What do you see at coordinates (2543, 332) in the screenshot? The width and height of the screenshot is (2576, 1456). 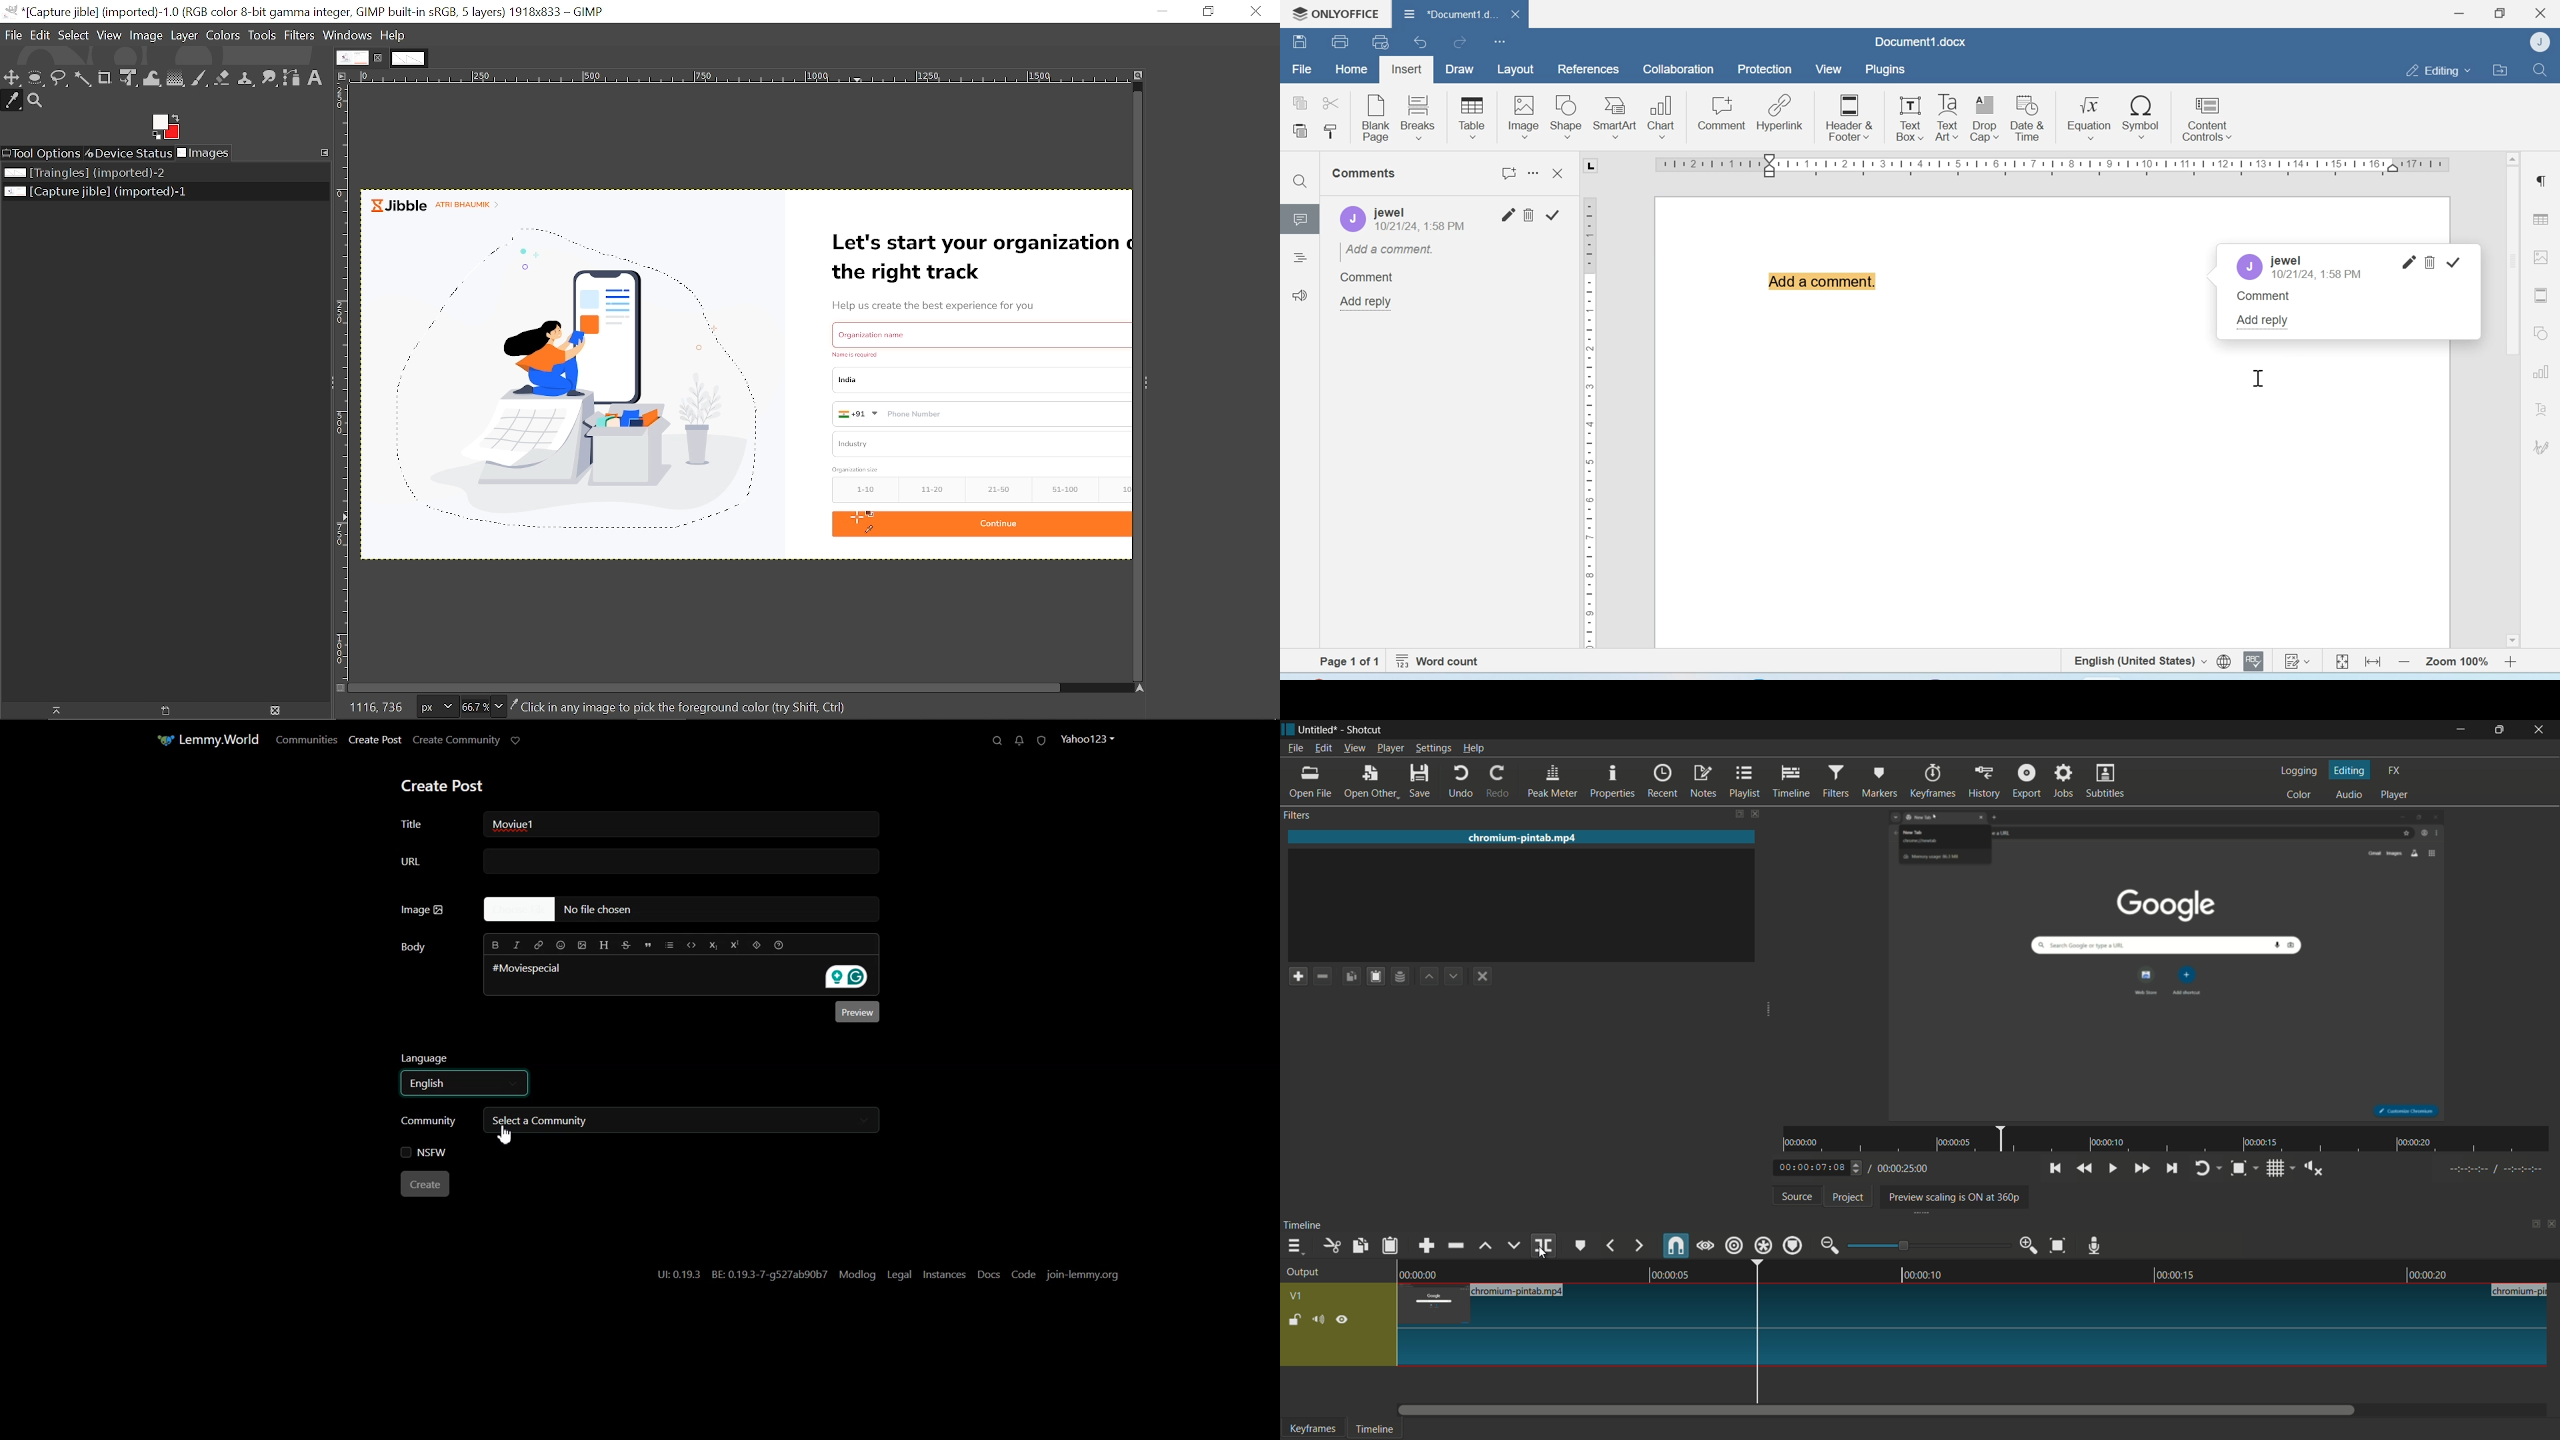 I see `Shapes` at bounding box center [2543, 332].